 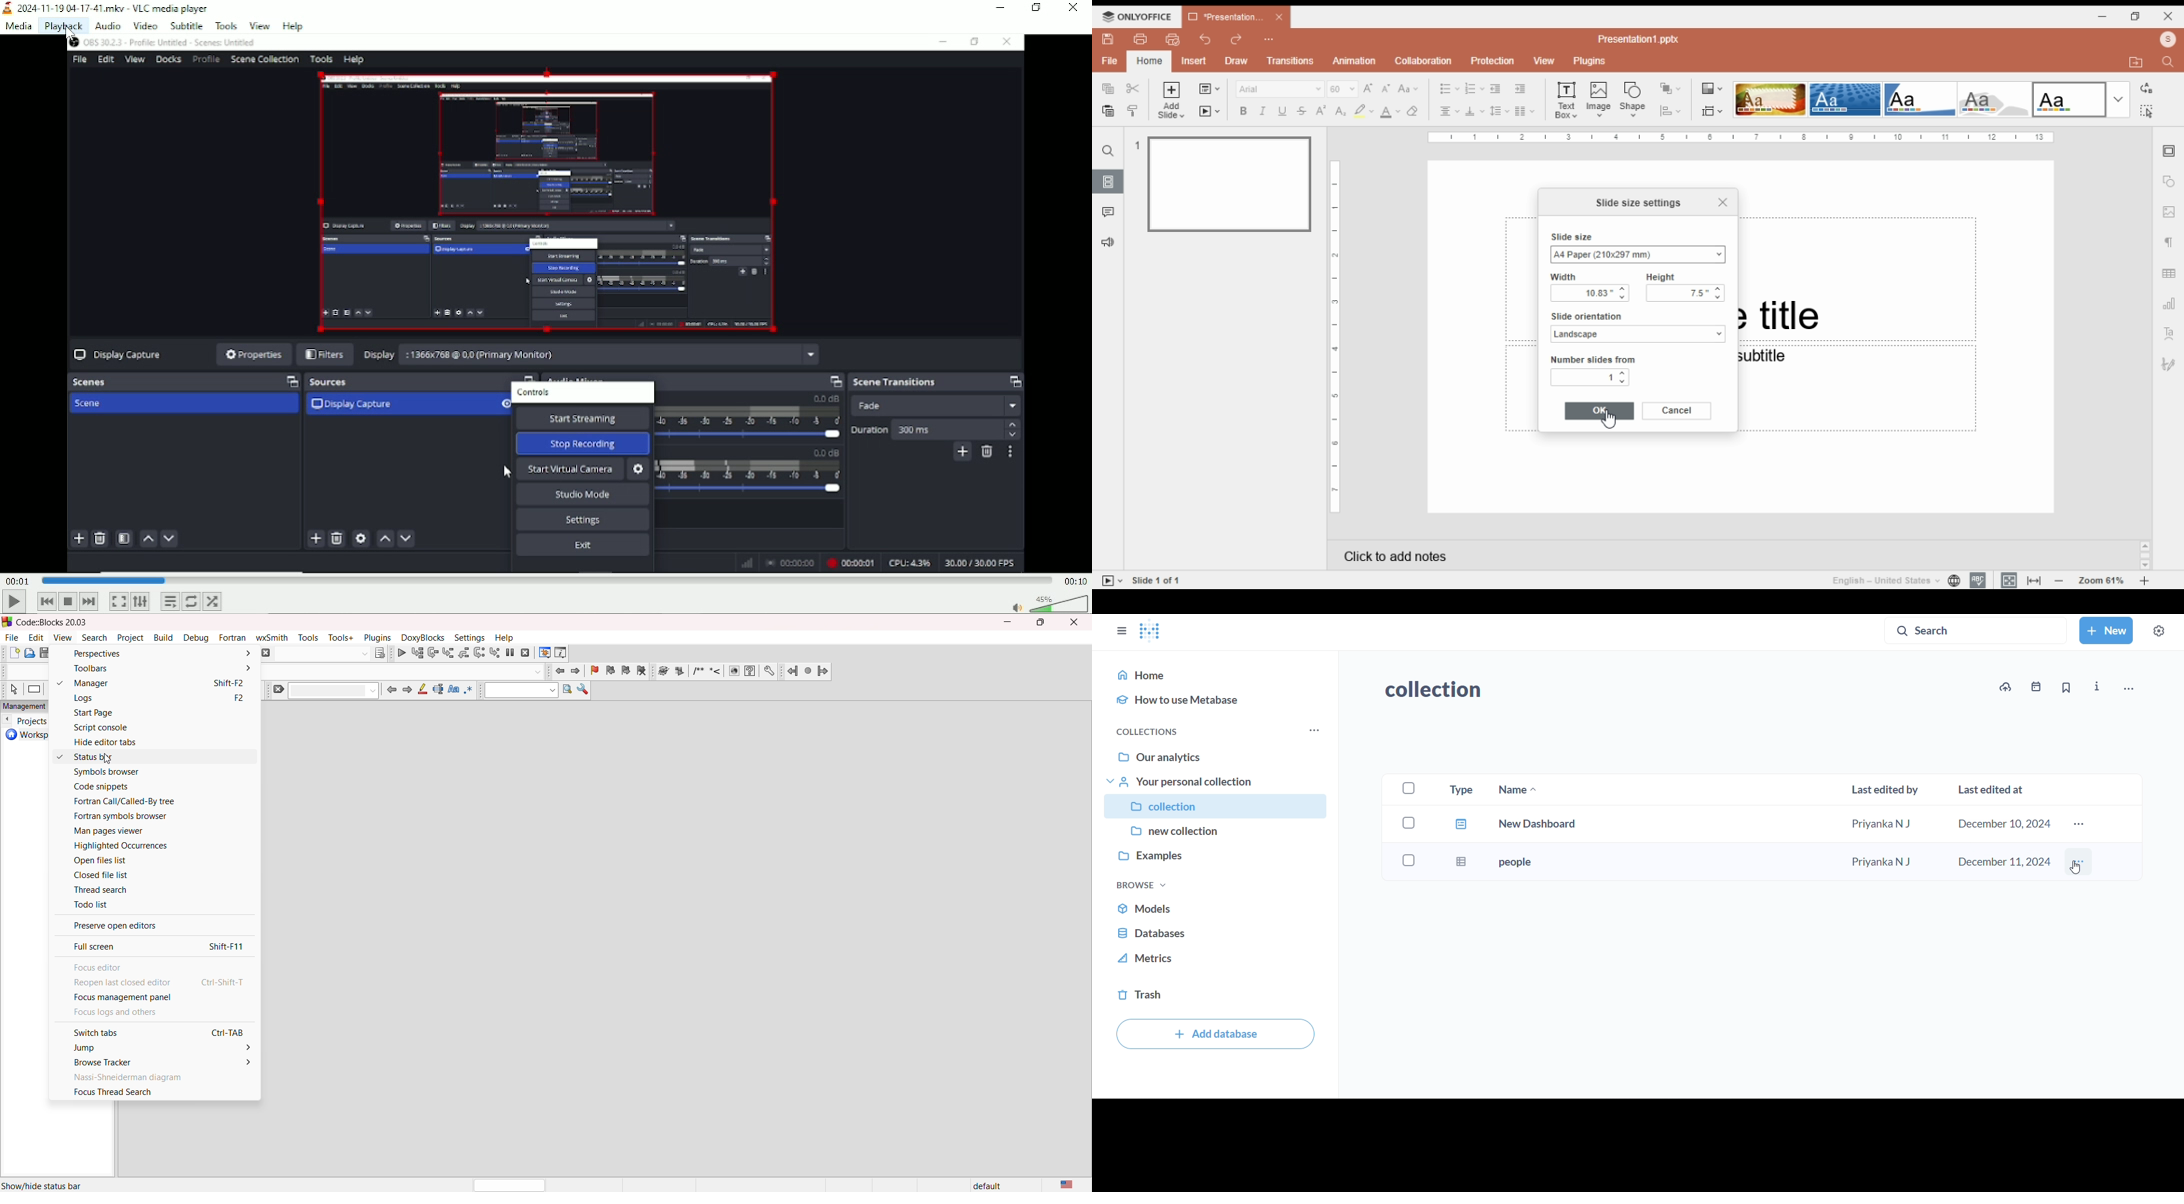 What do you see at coordinates (2103, 15) in the screenshot?
I see `minimize` at bounding box center [2103, 15].